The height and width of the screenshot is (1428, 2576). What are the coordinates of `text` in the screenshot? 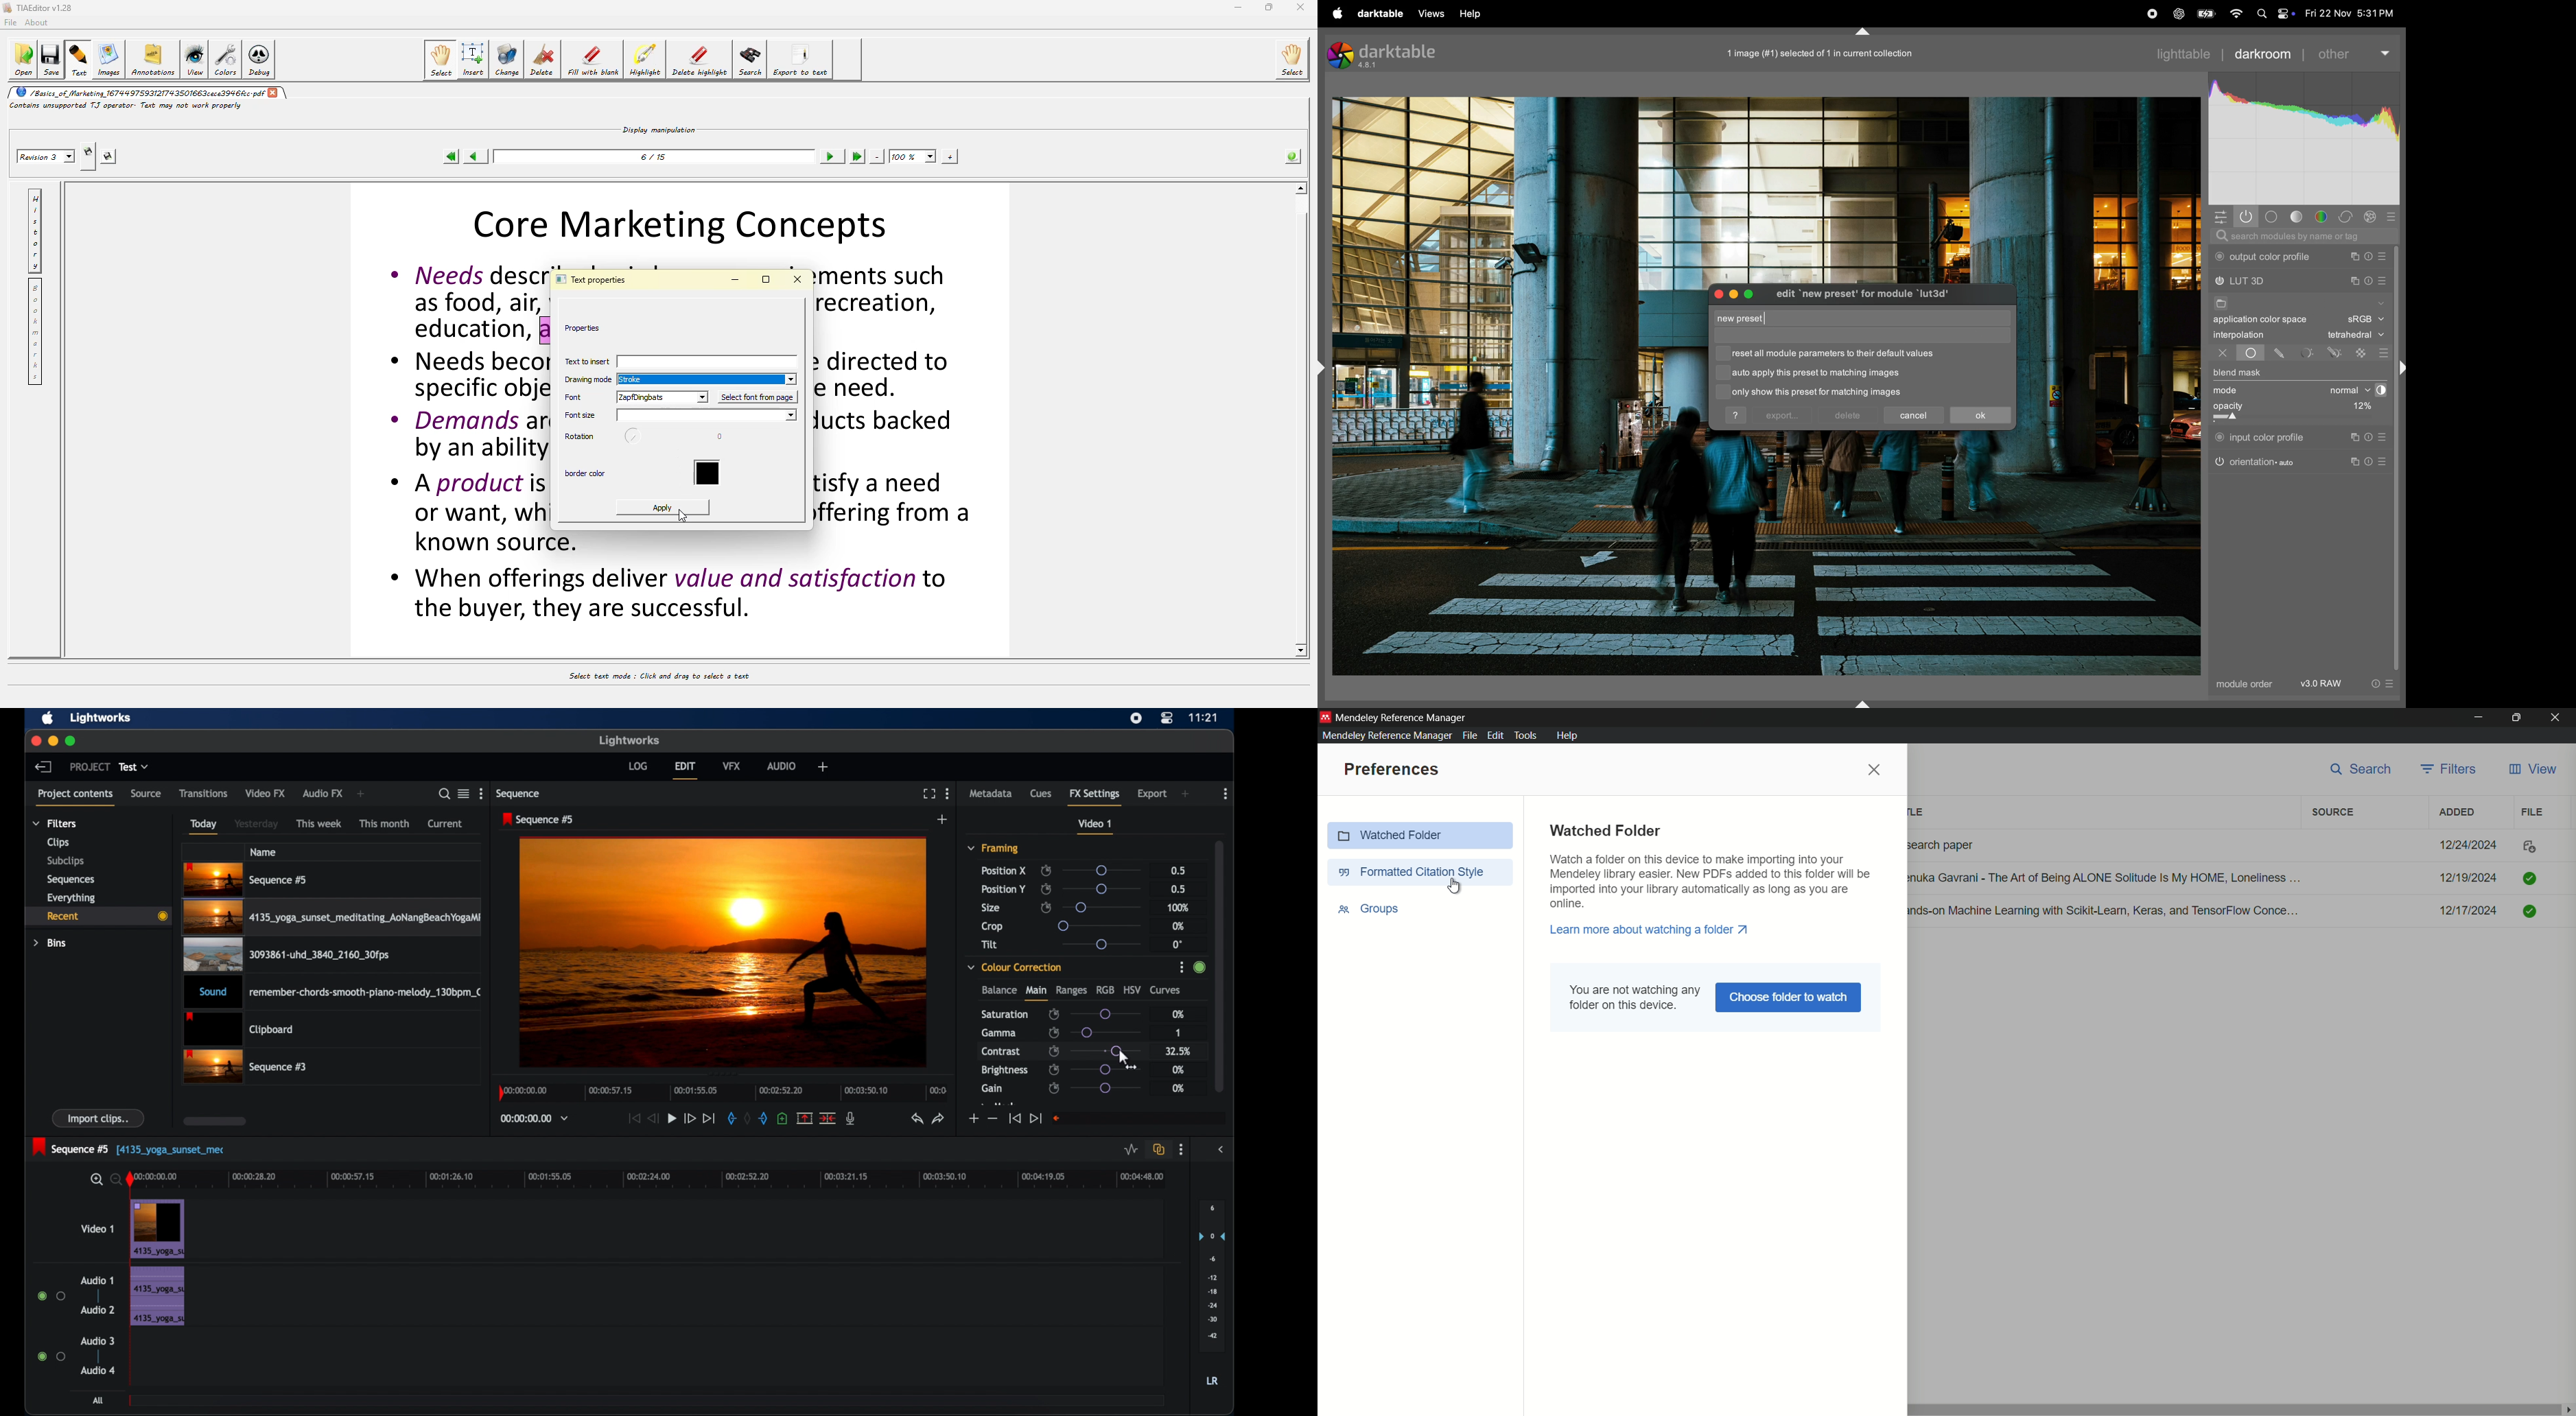 It's located at (1712, 882).